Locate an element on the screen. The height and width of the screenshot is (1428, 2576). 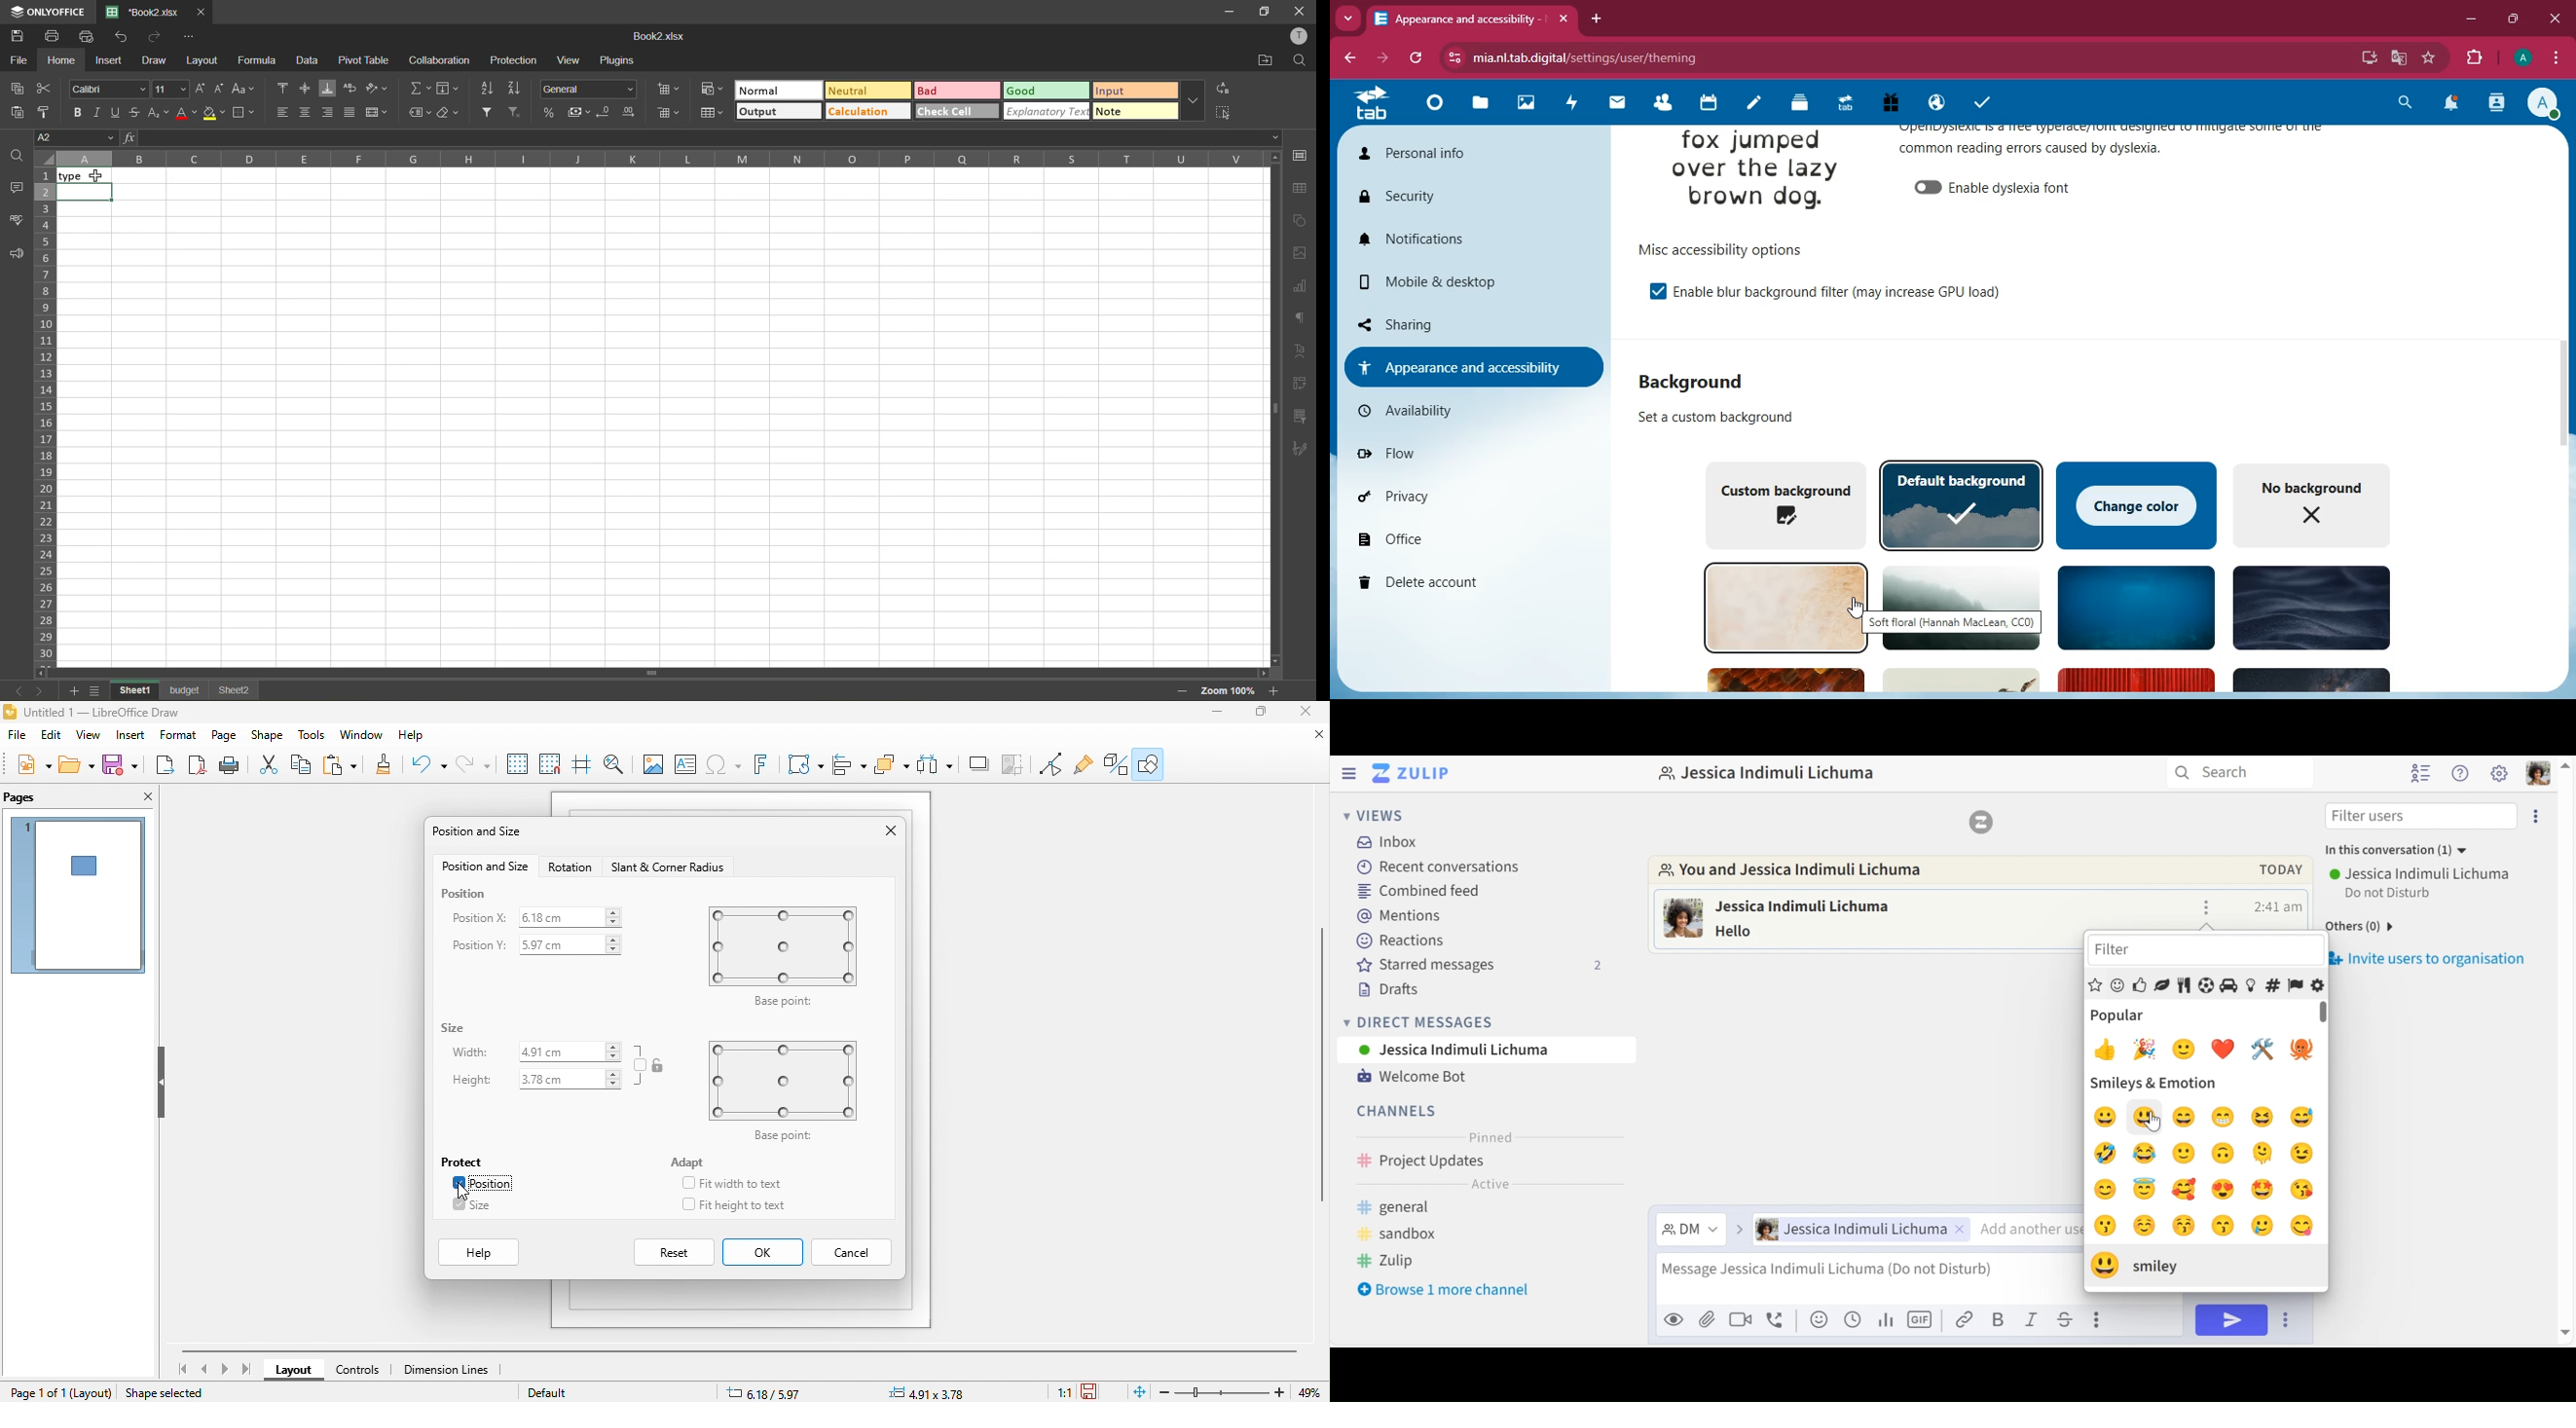
user profile is located at coordinates (1684, 920).